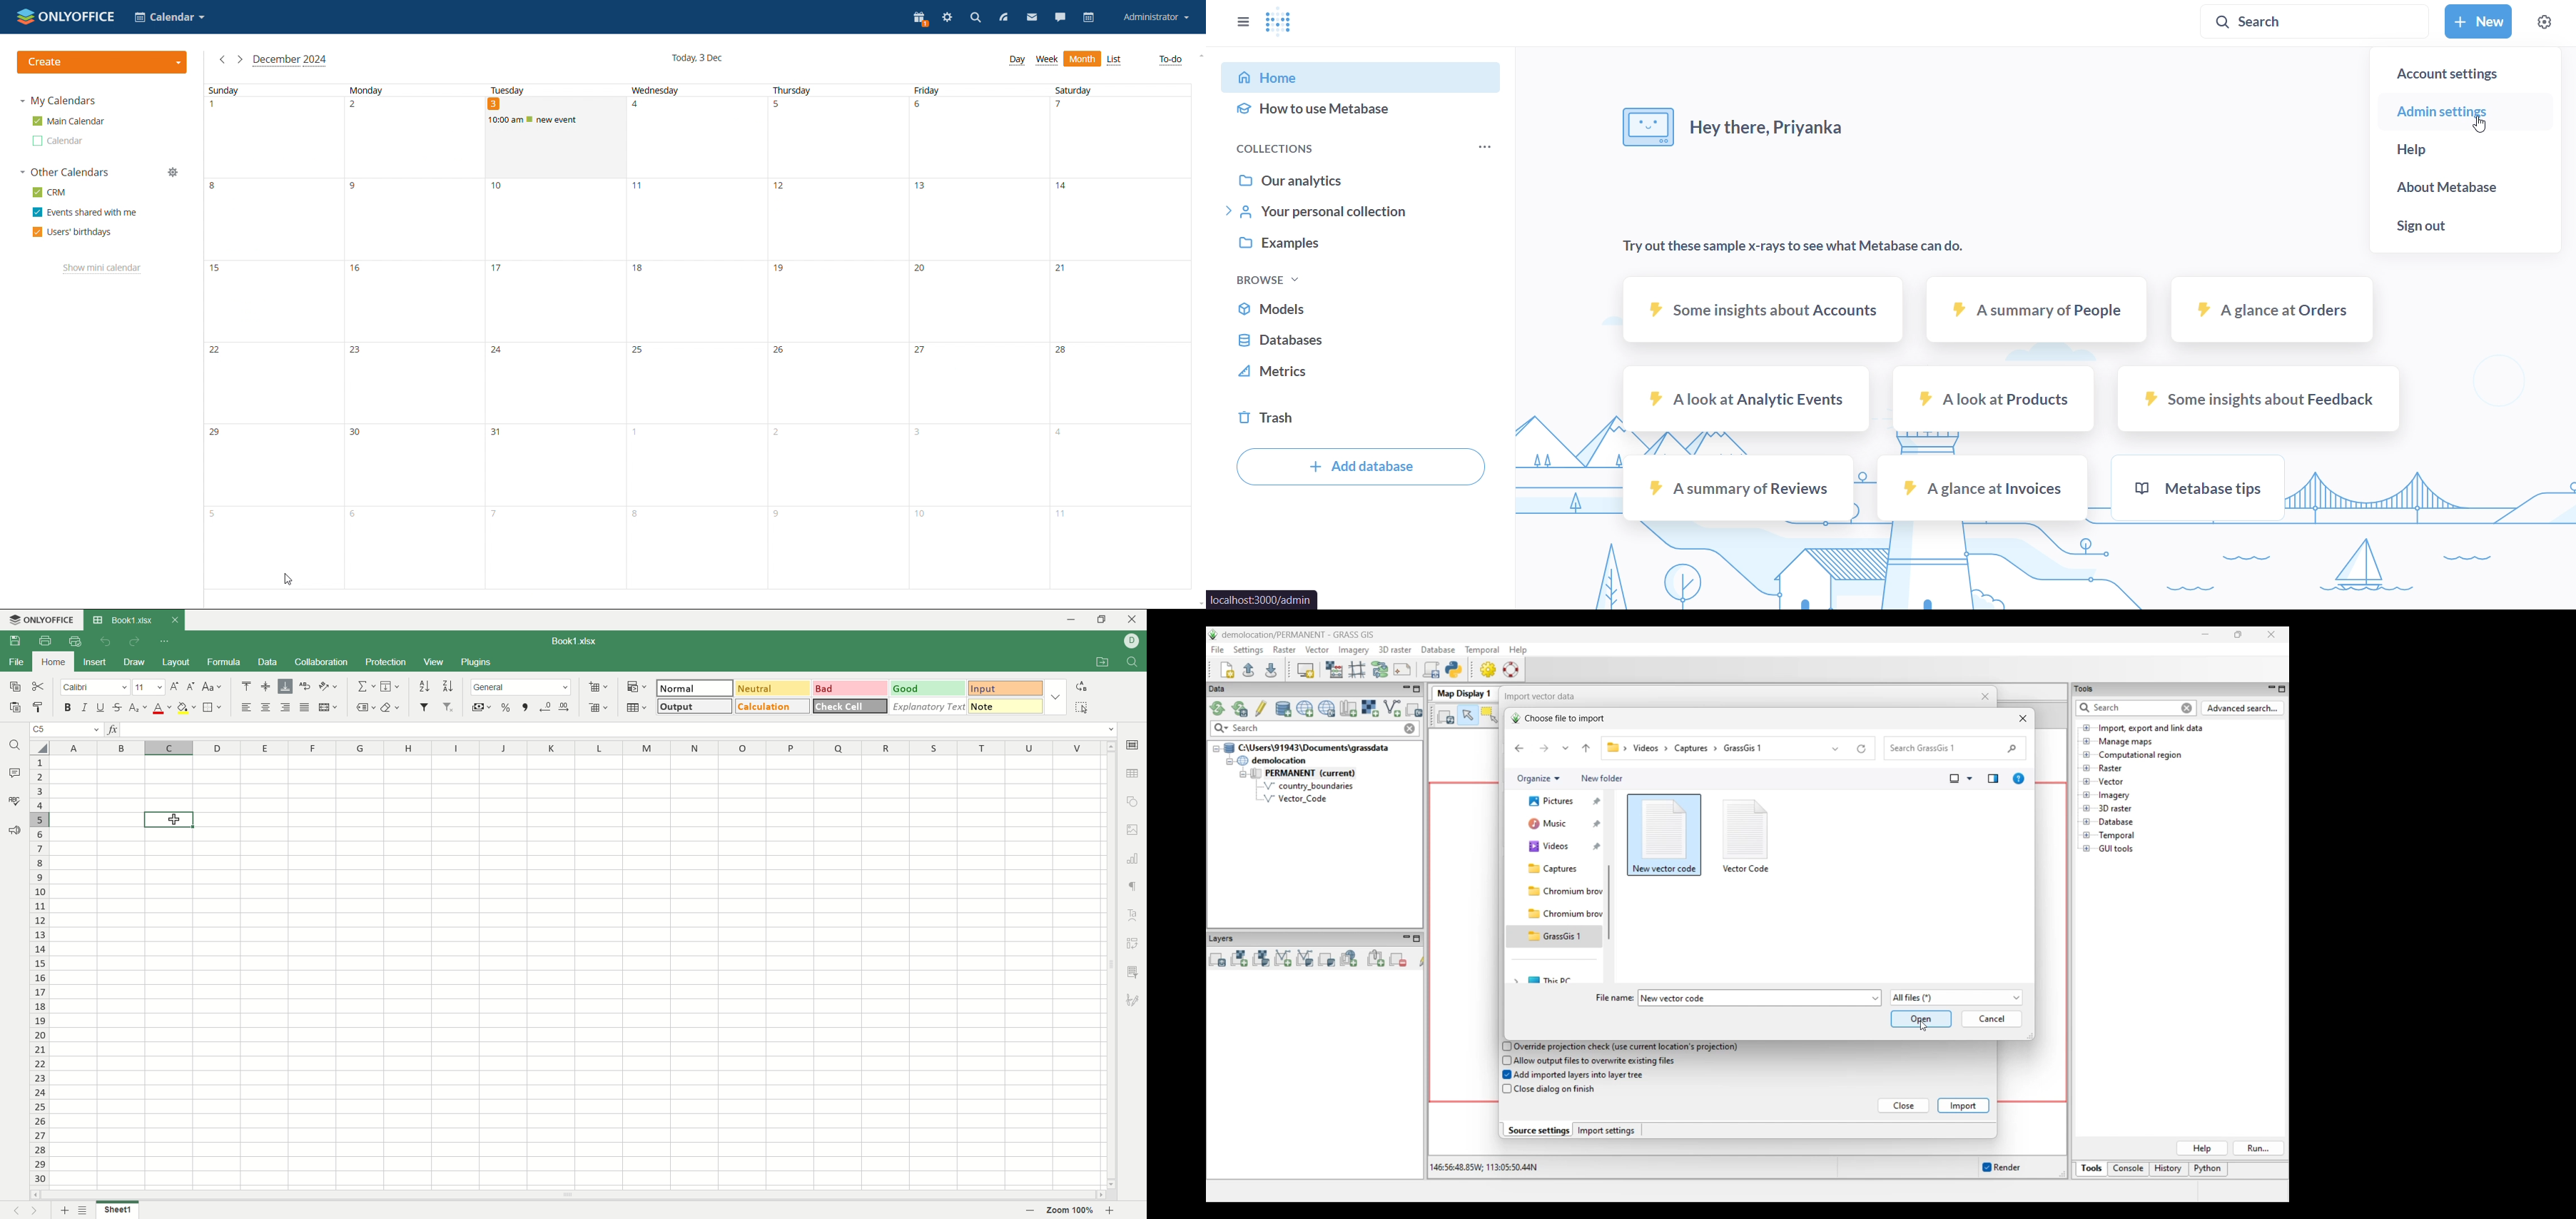 The image size is (2576, 1232). I want to click on formula, so click(227, 662).